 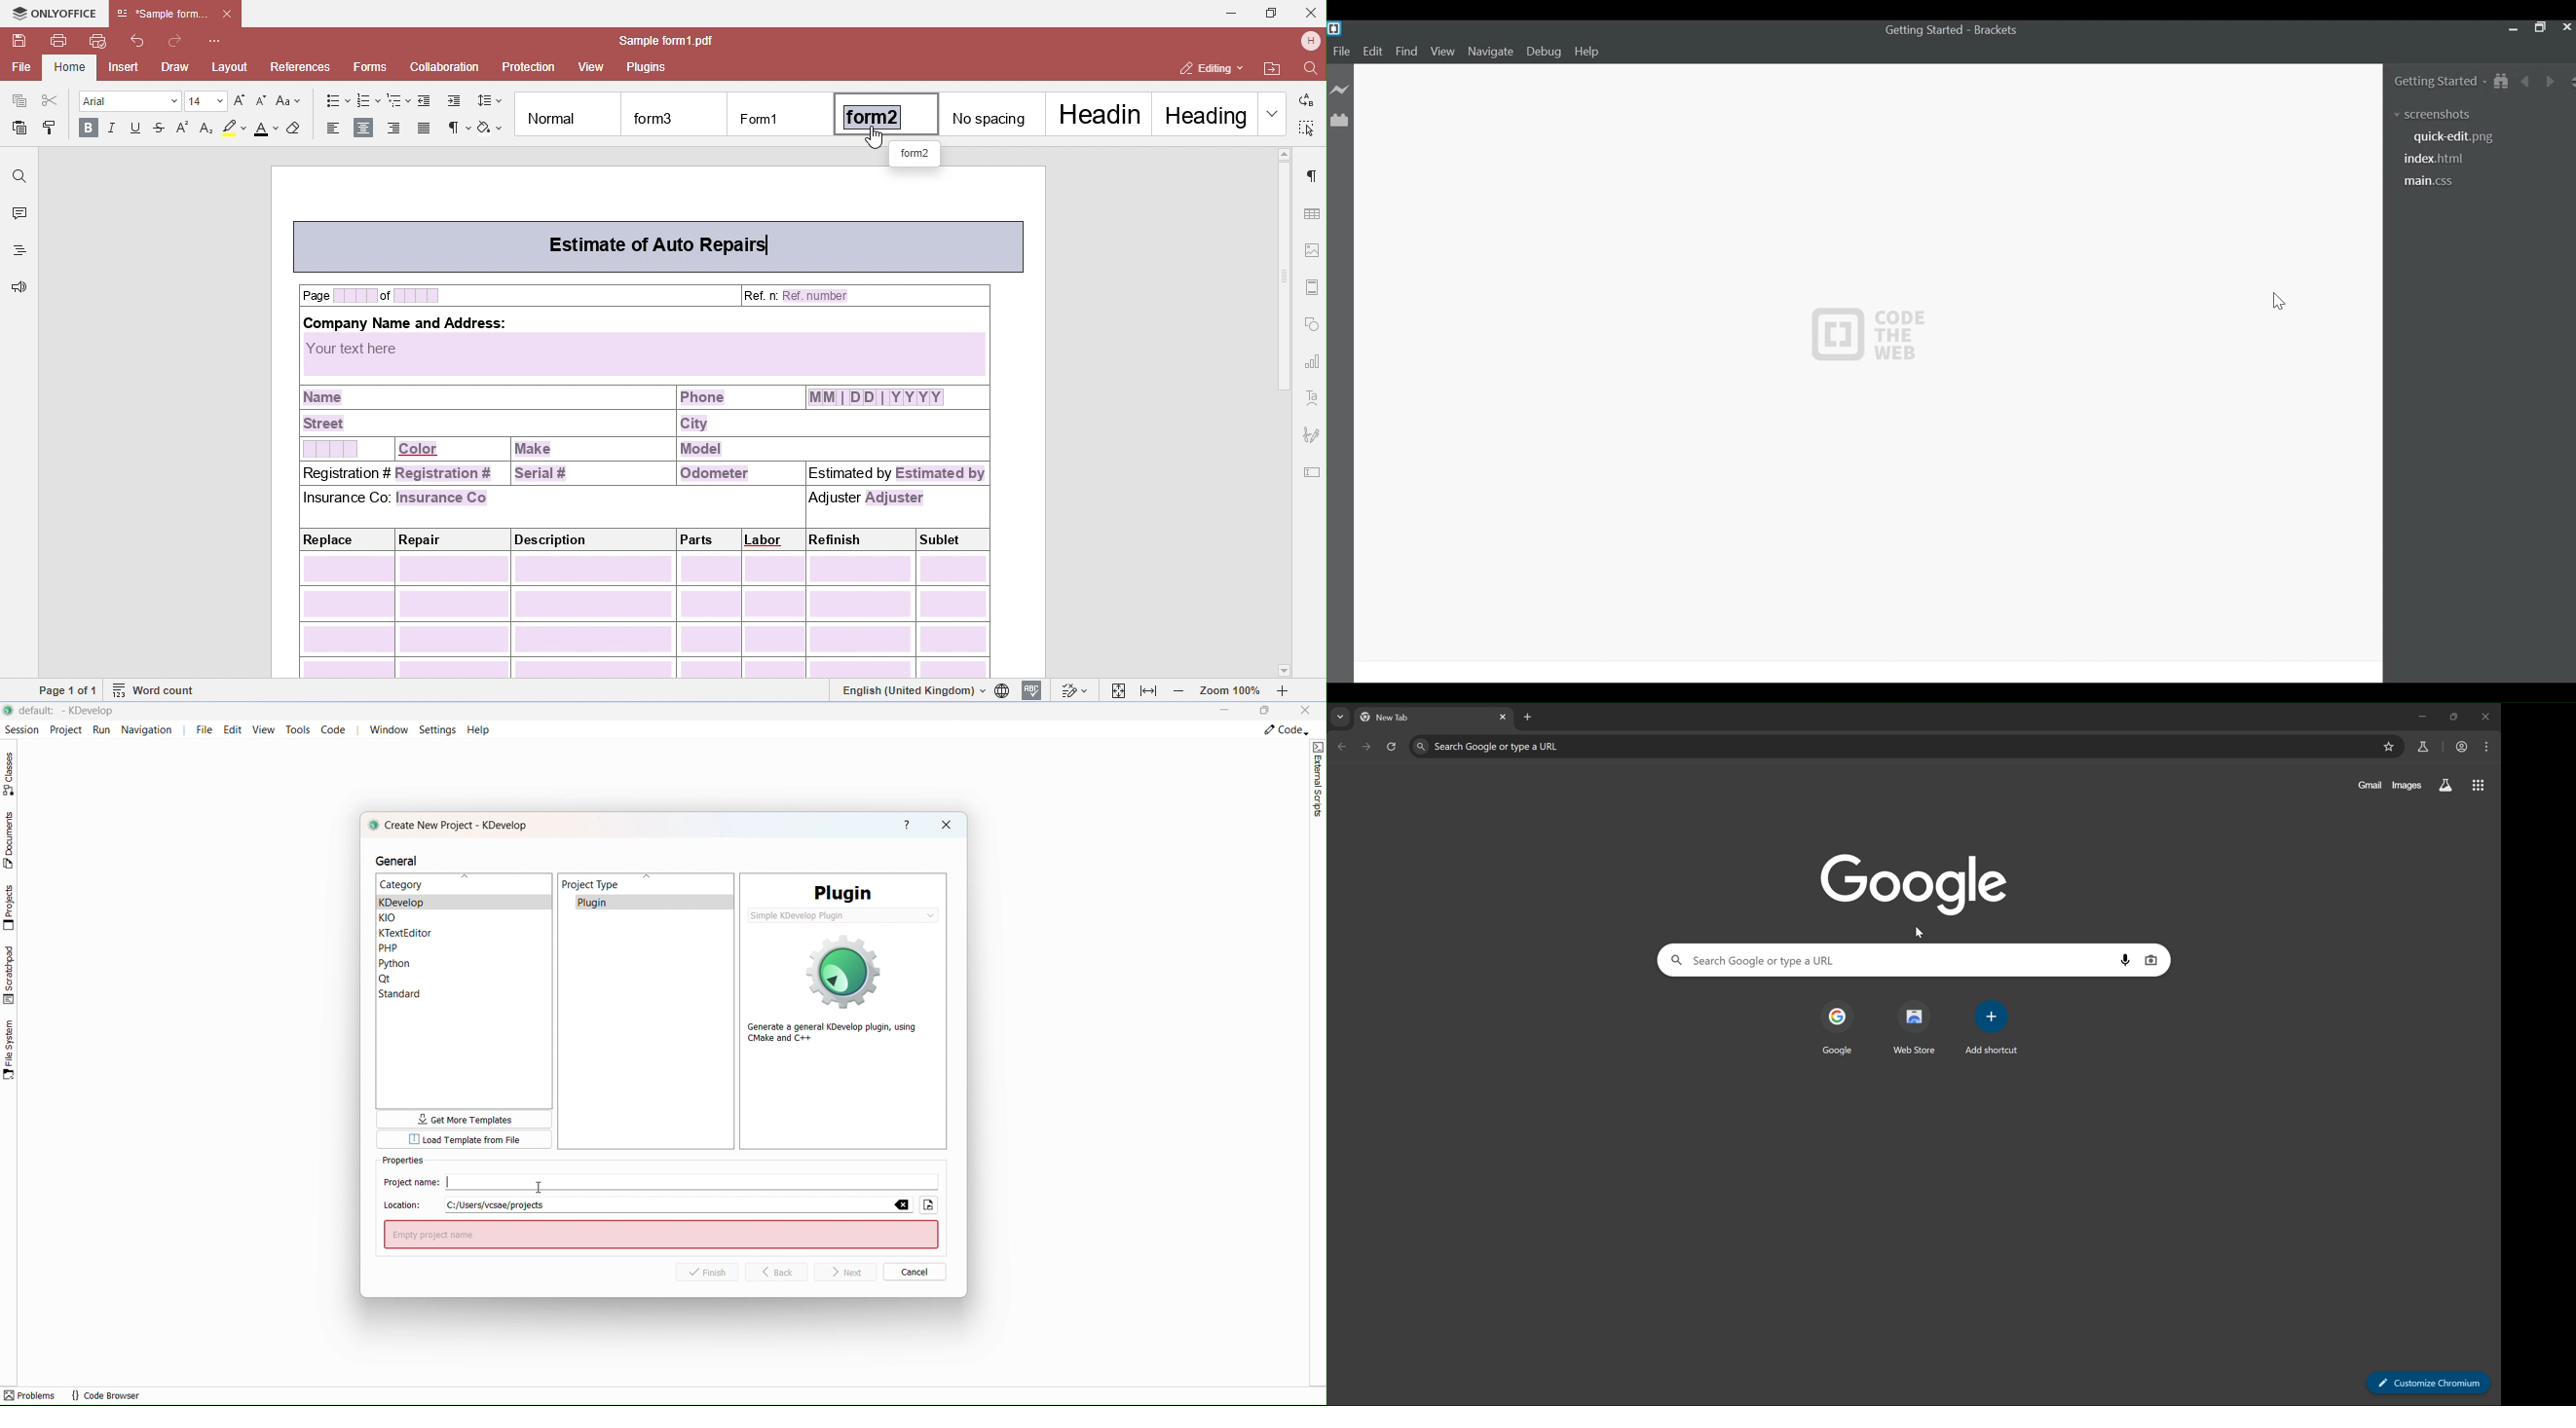 What do you see at coordinates (2479, 784) in the screenshot?
I see `apps` at bounding box center [2479, 784].